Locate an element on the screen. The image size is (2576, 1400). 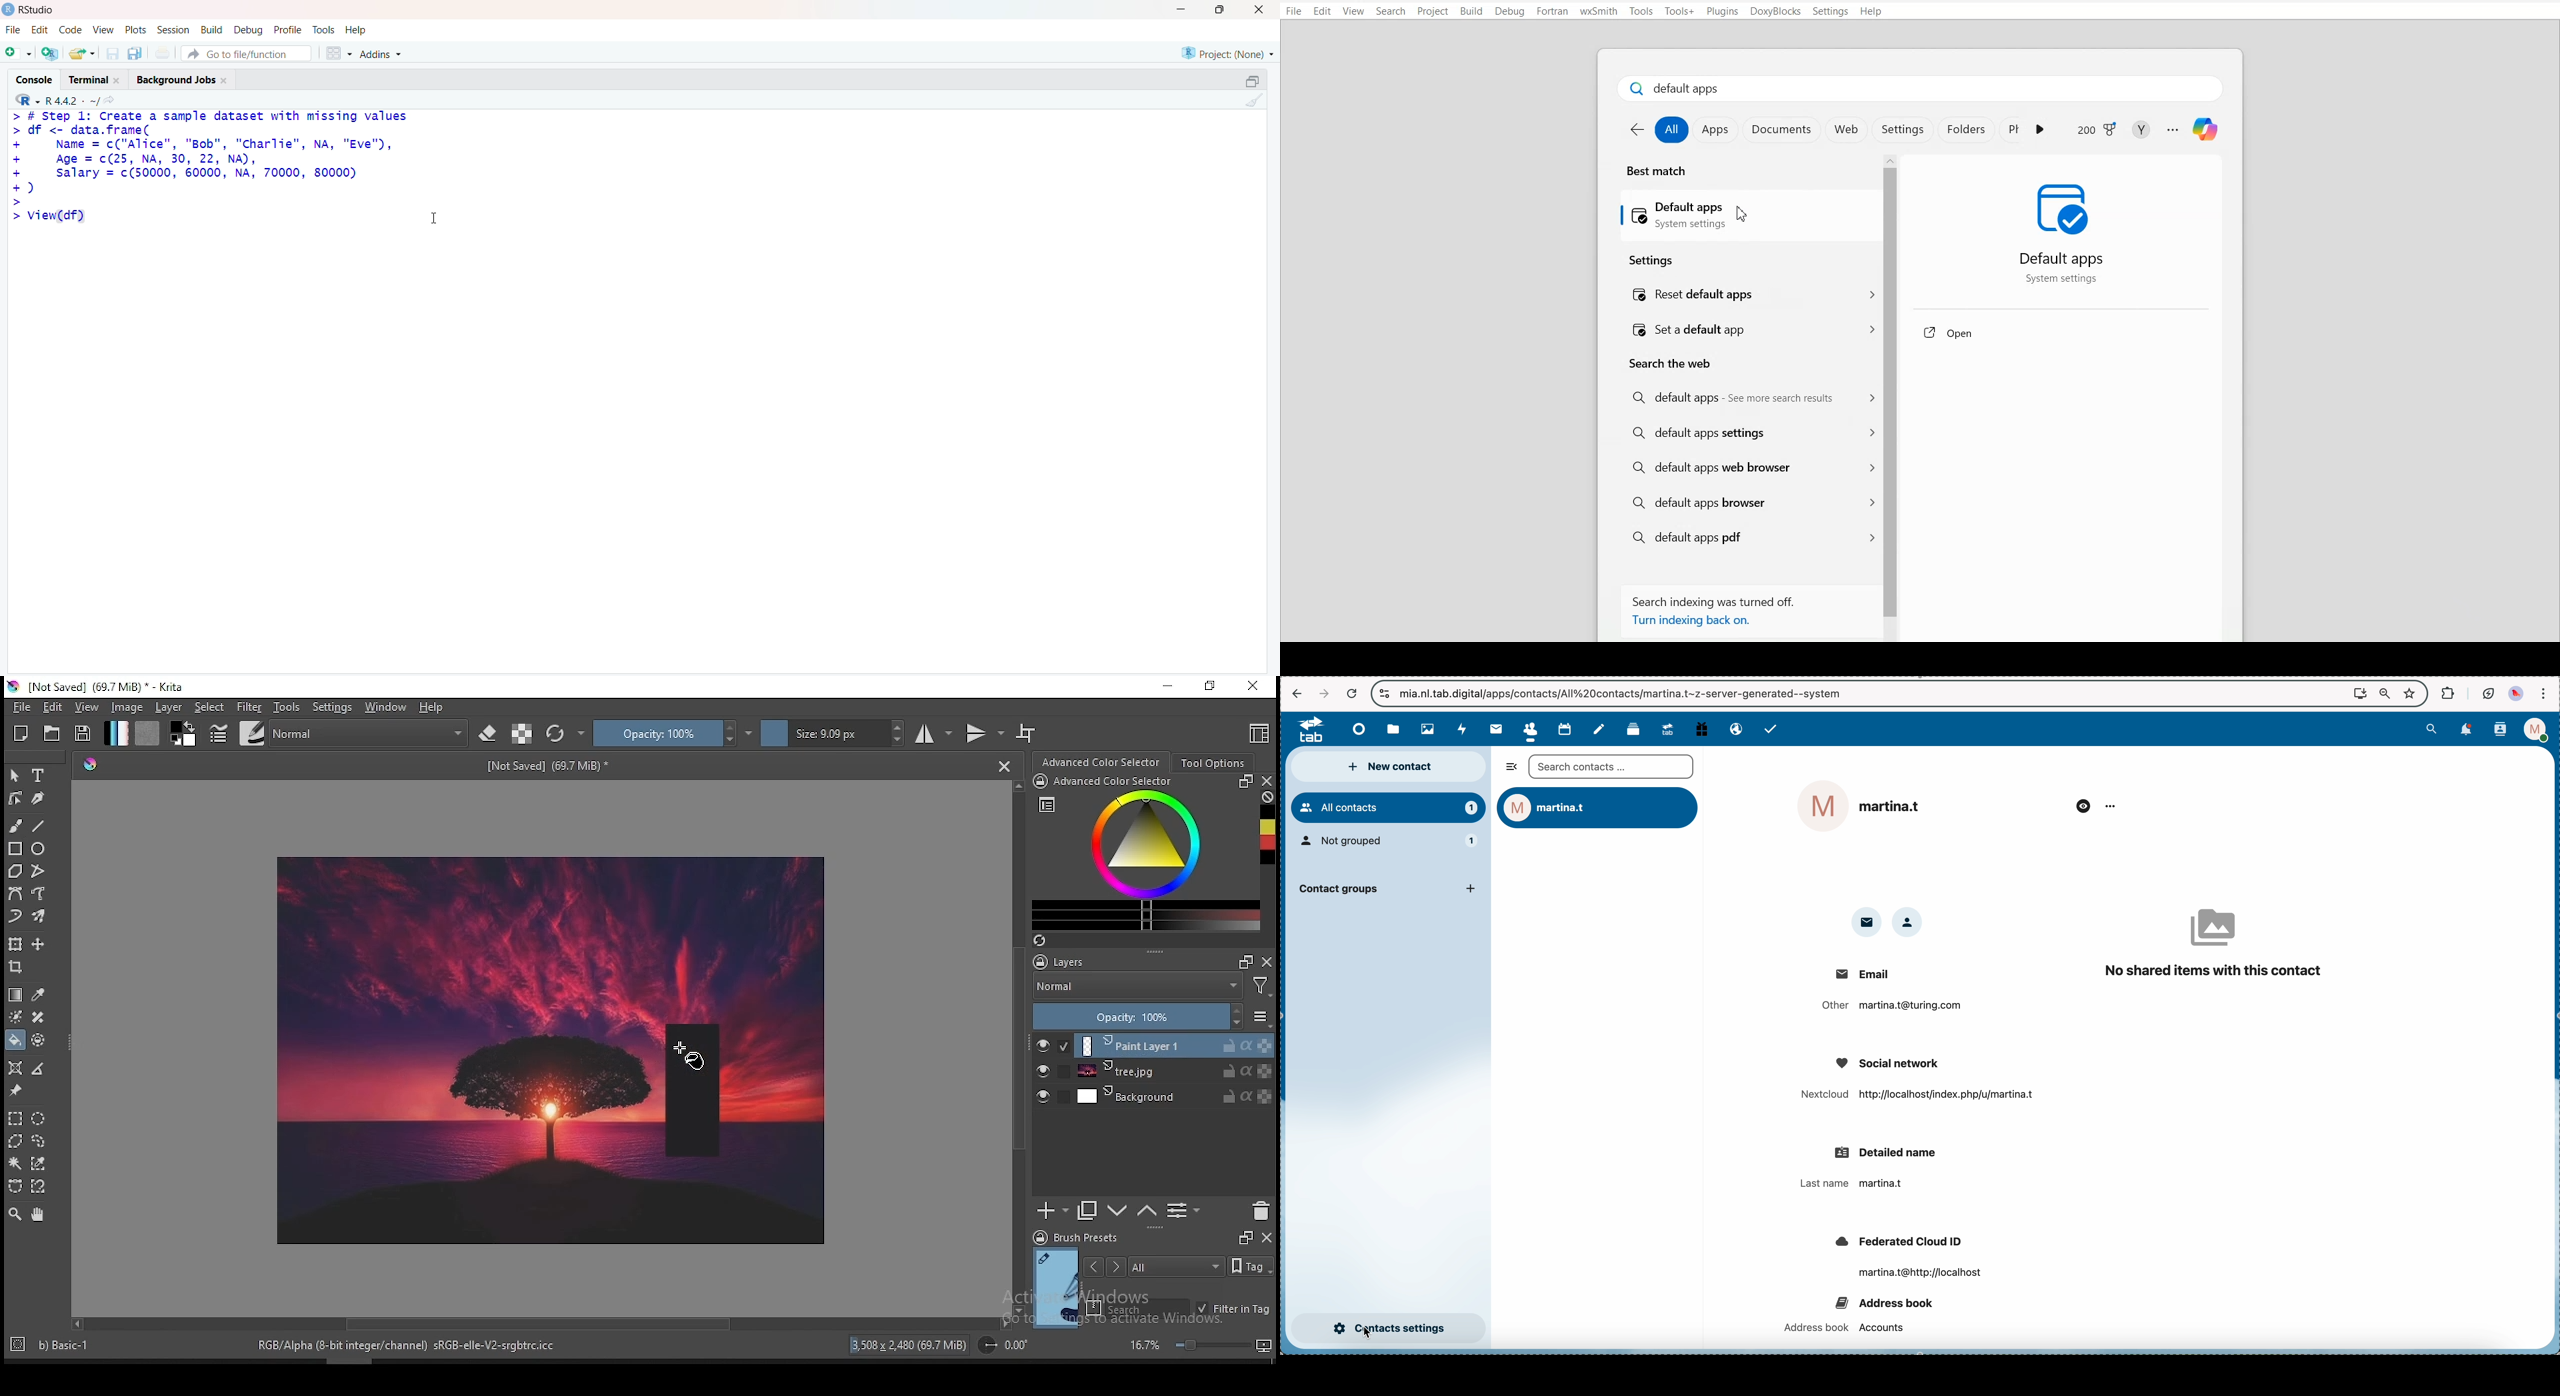
image is located at coordinates (129, 708).